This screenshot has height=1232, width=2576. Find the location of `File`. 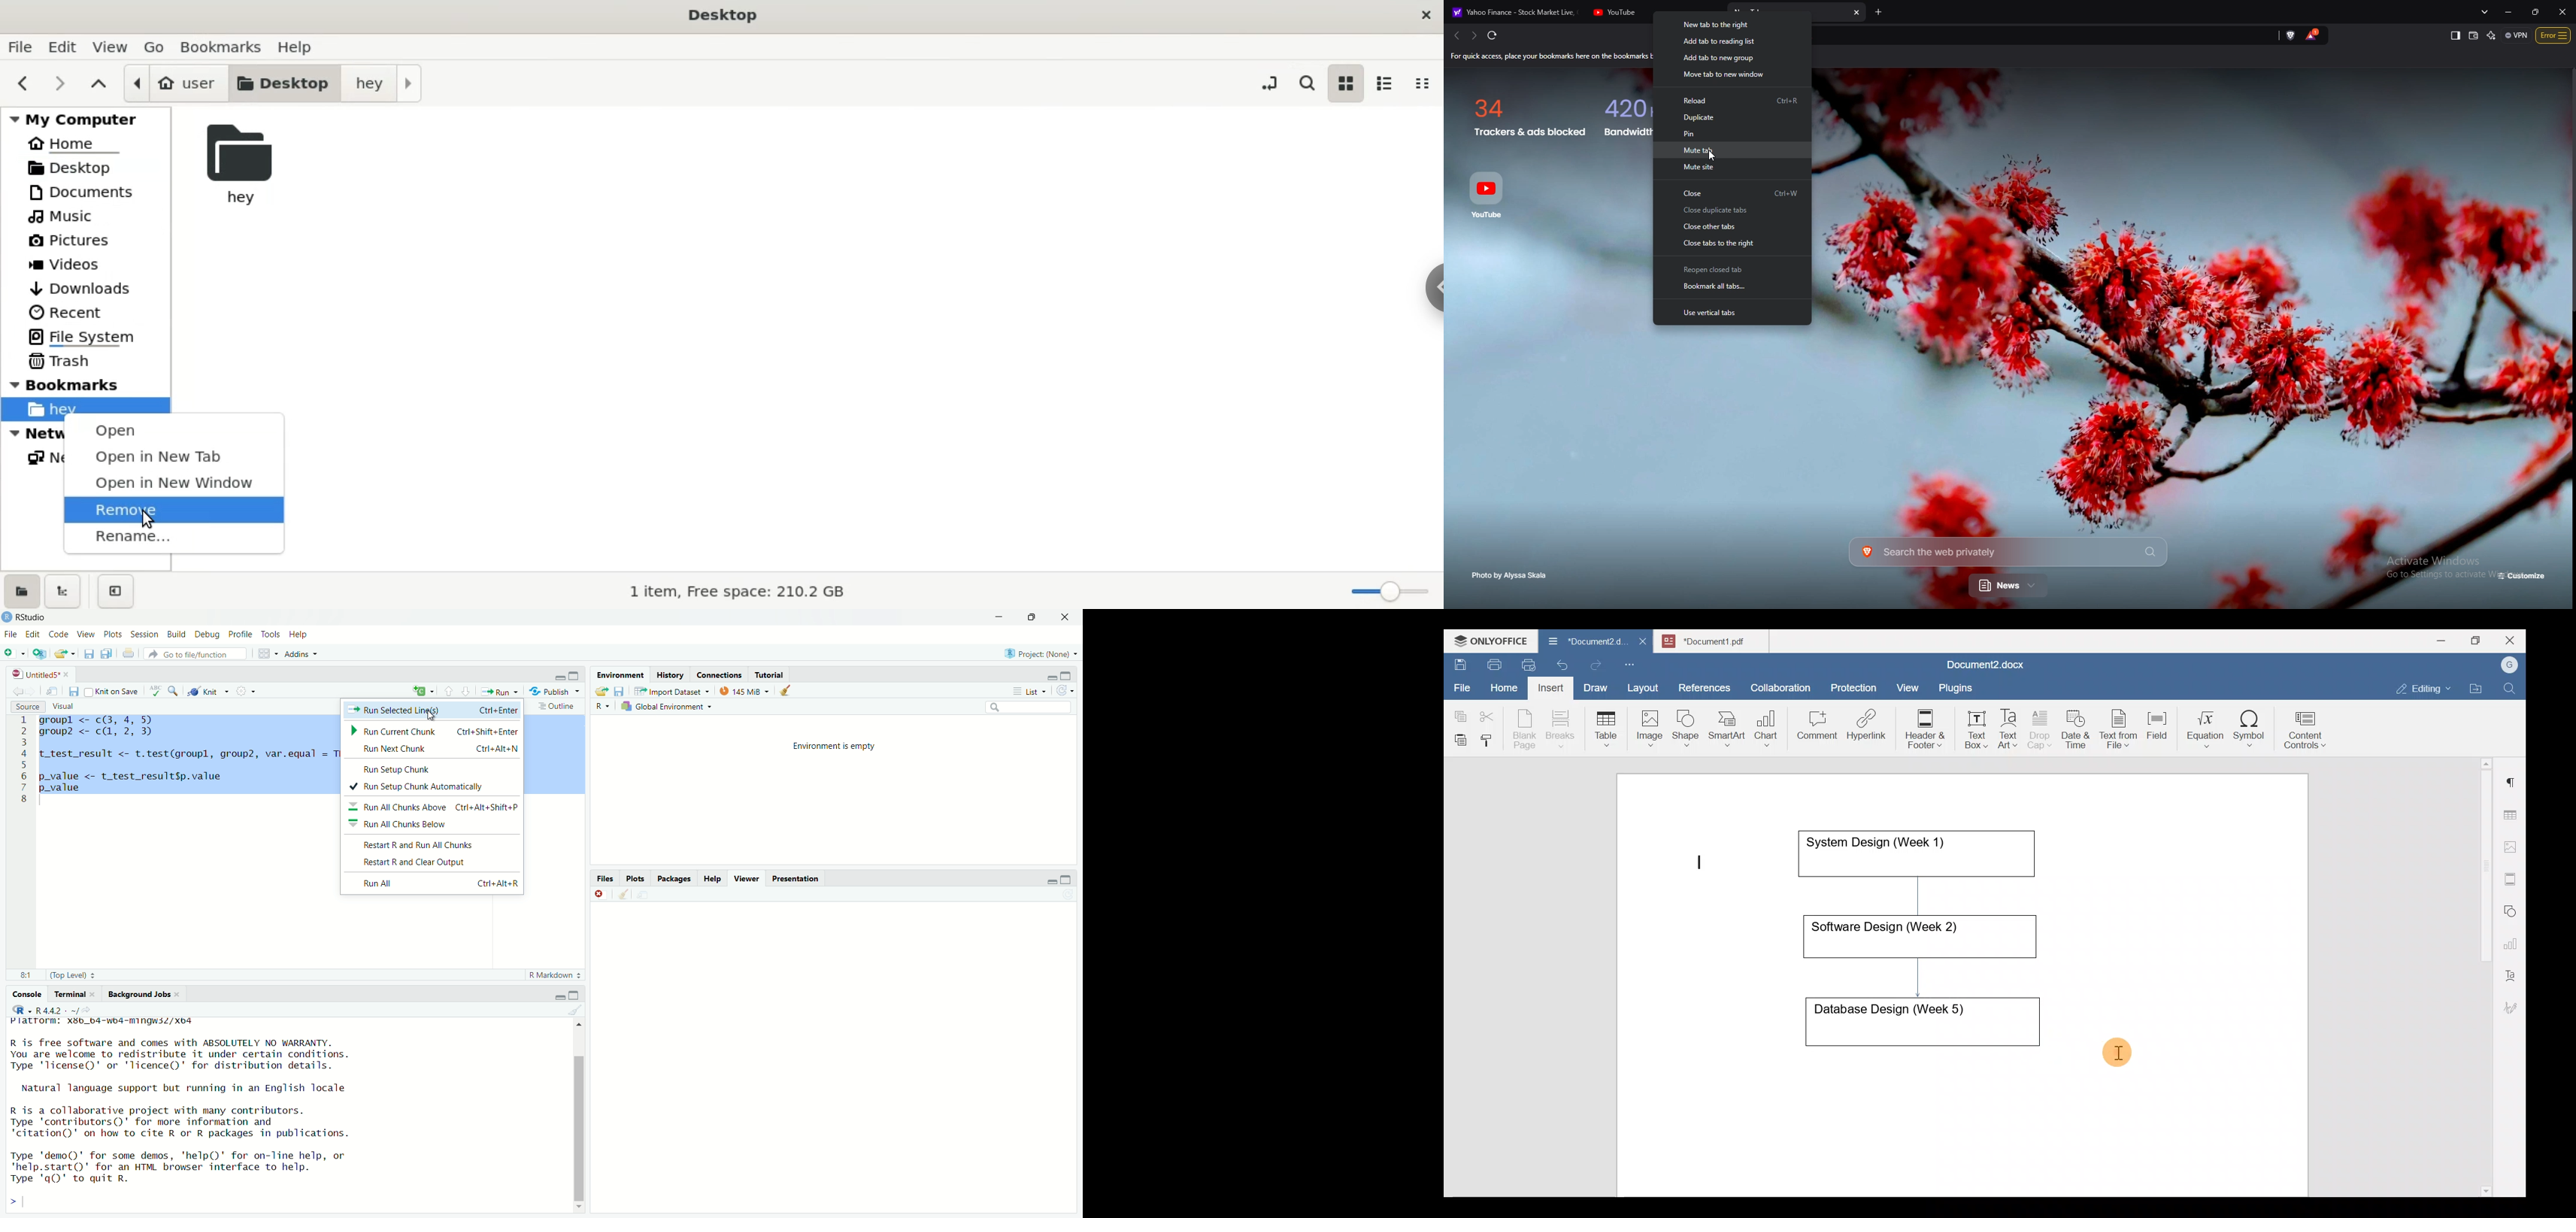

File is located at coordinates (1463, 684).